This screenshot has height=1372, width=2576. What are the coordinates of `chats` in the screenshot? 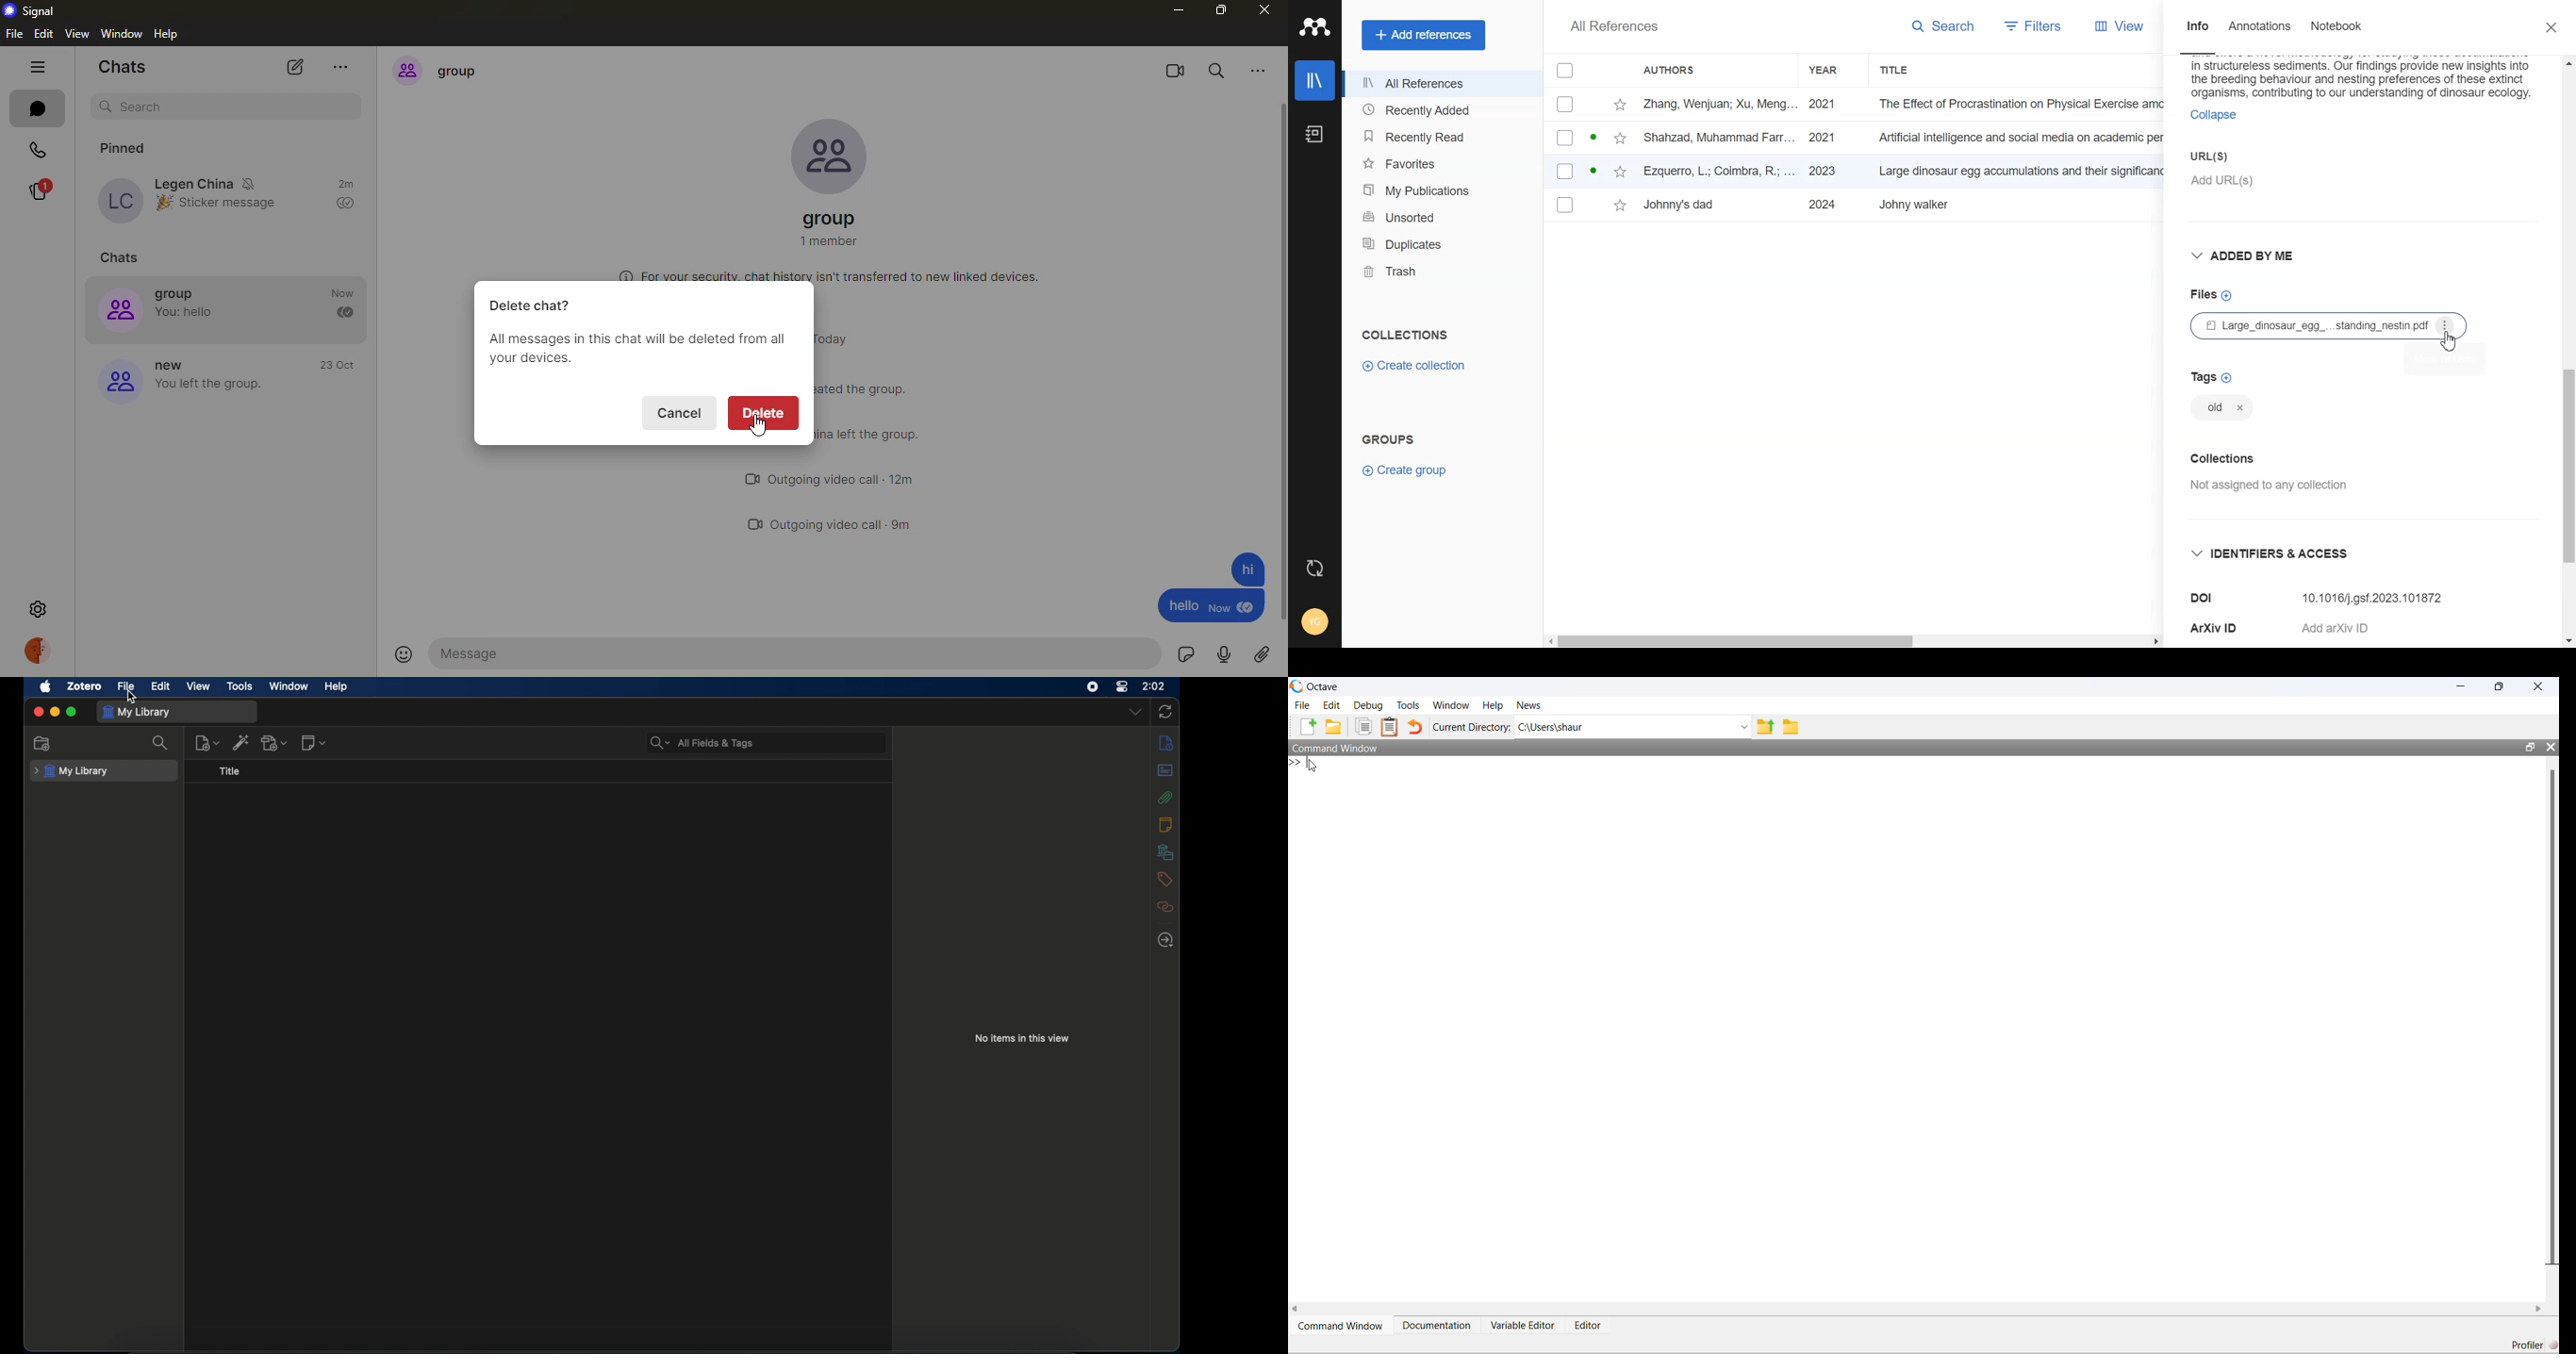 It's located at (40, 108).